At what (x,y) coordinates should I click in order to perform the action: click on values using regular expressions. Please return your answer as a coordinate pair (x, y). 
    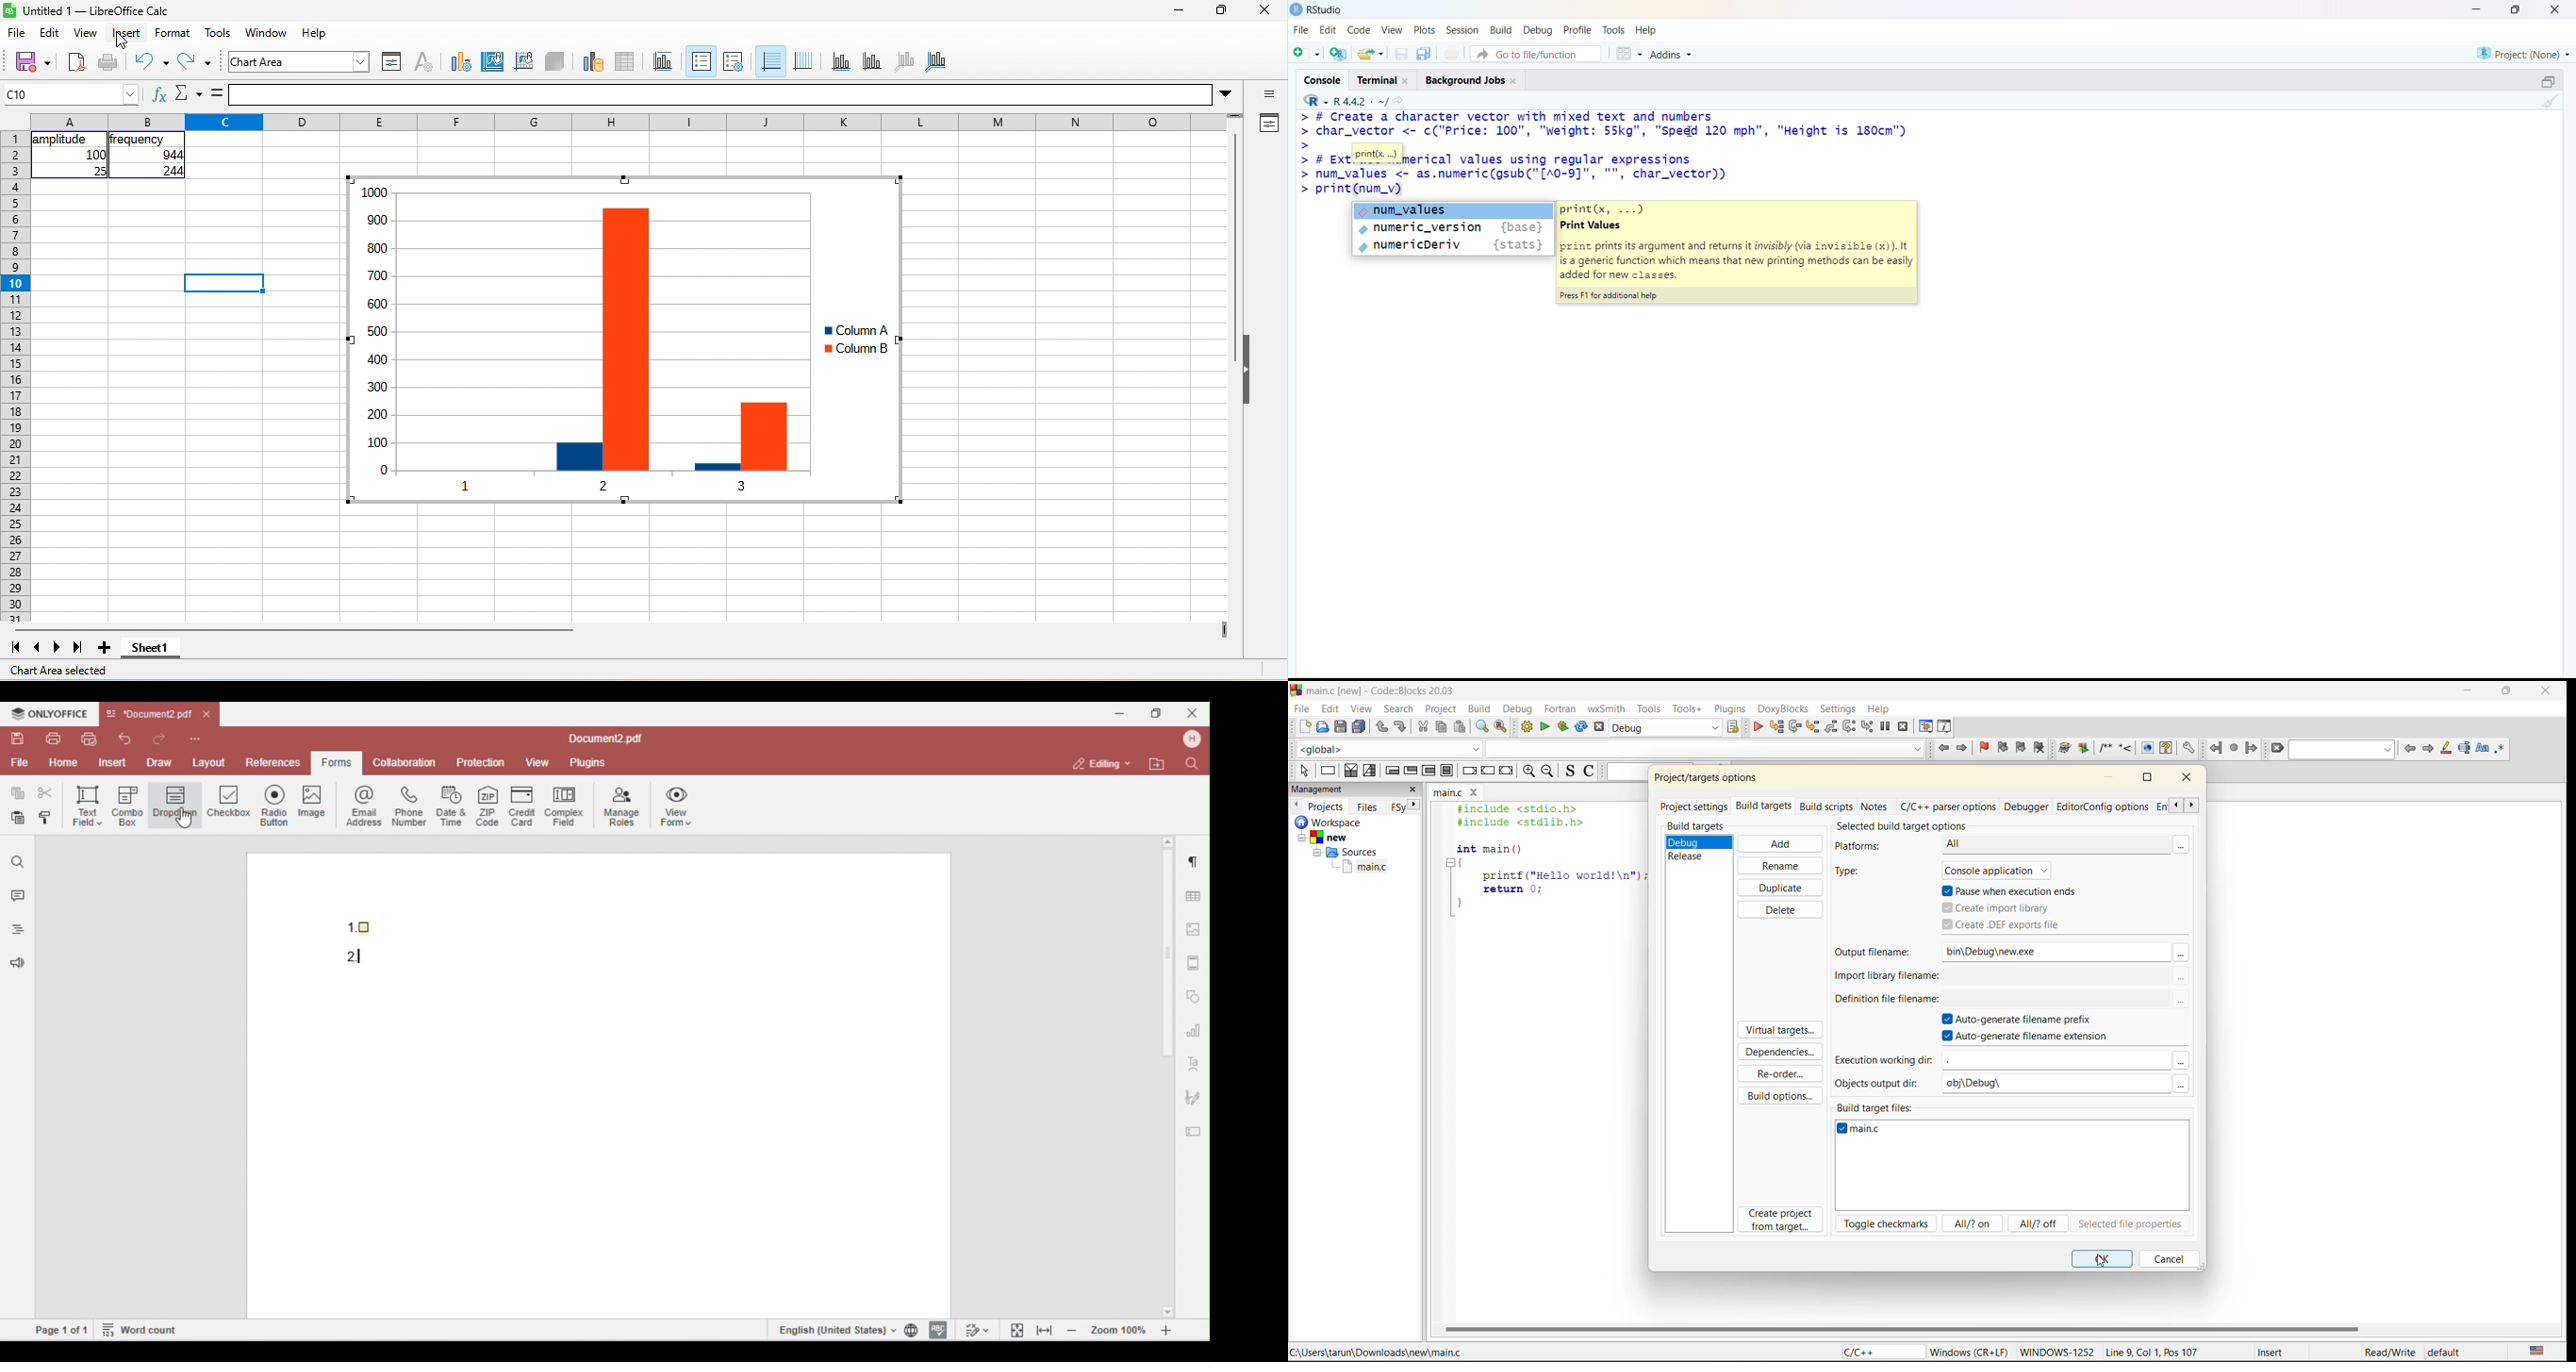
    Looking at the image, I should click on (1576, 158).